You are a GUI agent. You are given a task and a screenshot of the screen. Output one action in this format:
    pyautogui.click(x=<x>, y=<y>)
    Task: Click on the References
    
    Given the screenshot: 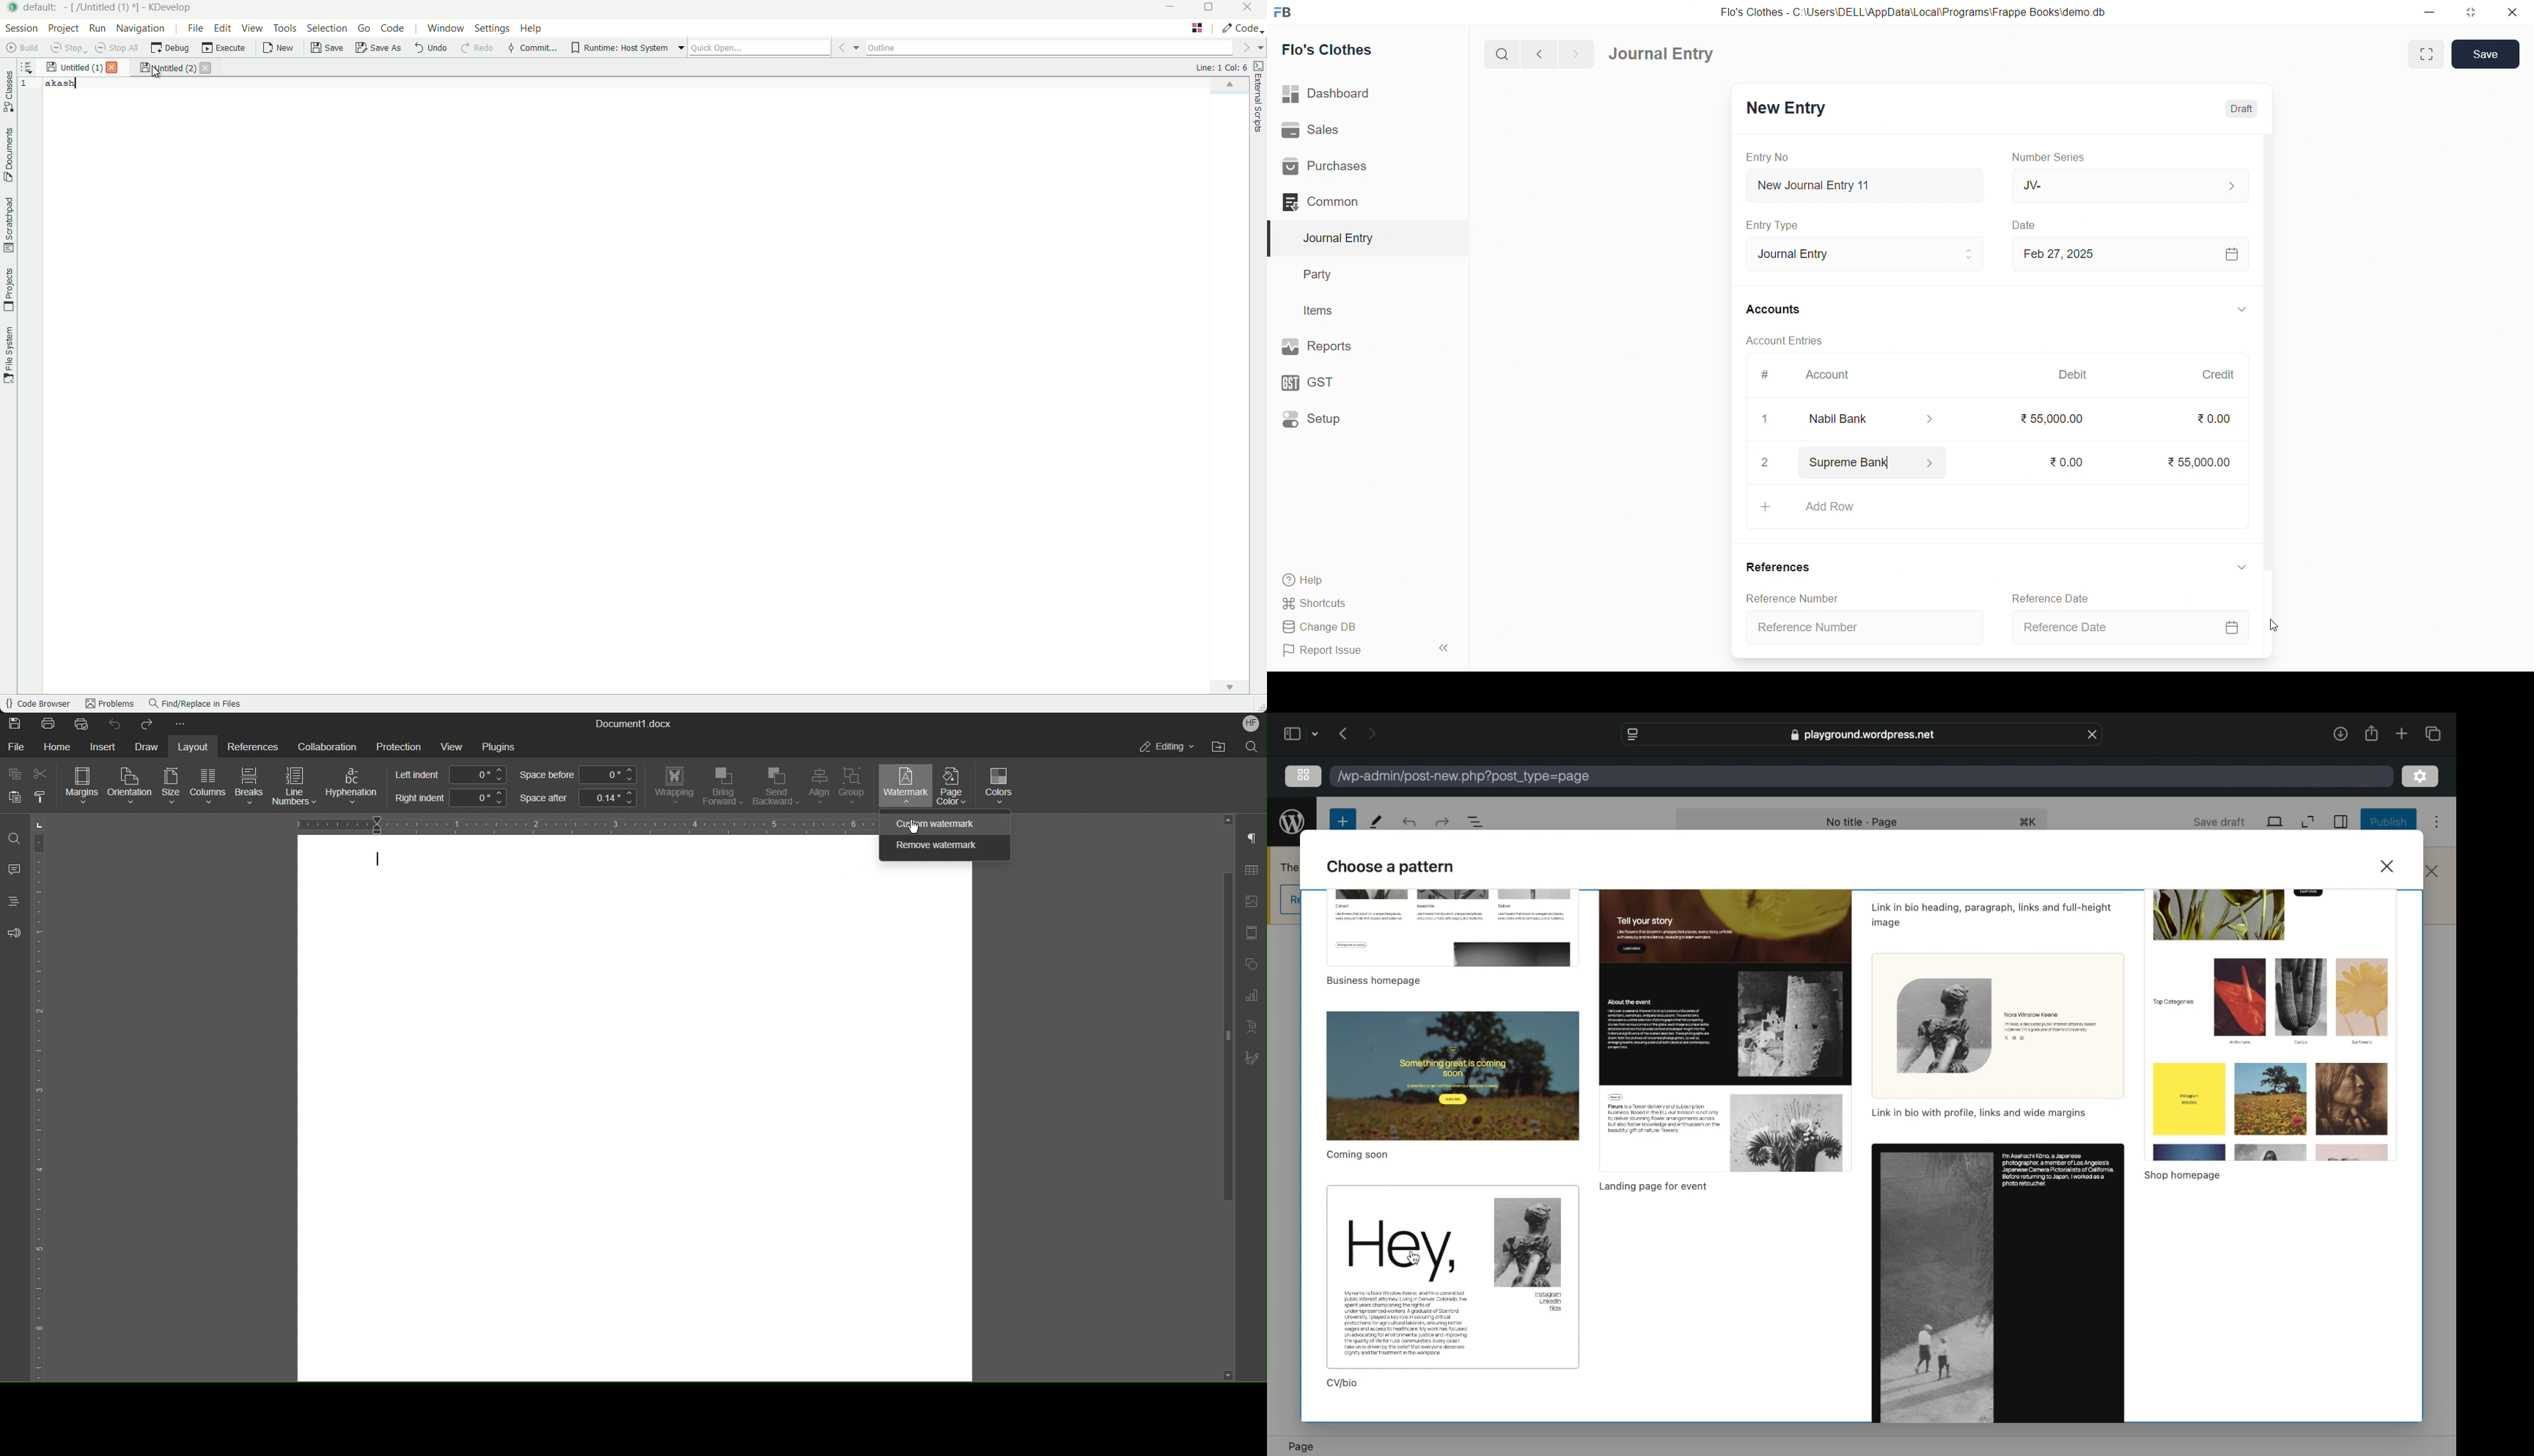 What is the action you would take?
    pyautogui.click(x=1779, y=565)
    